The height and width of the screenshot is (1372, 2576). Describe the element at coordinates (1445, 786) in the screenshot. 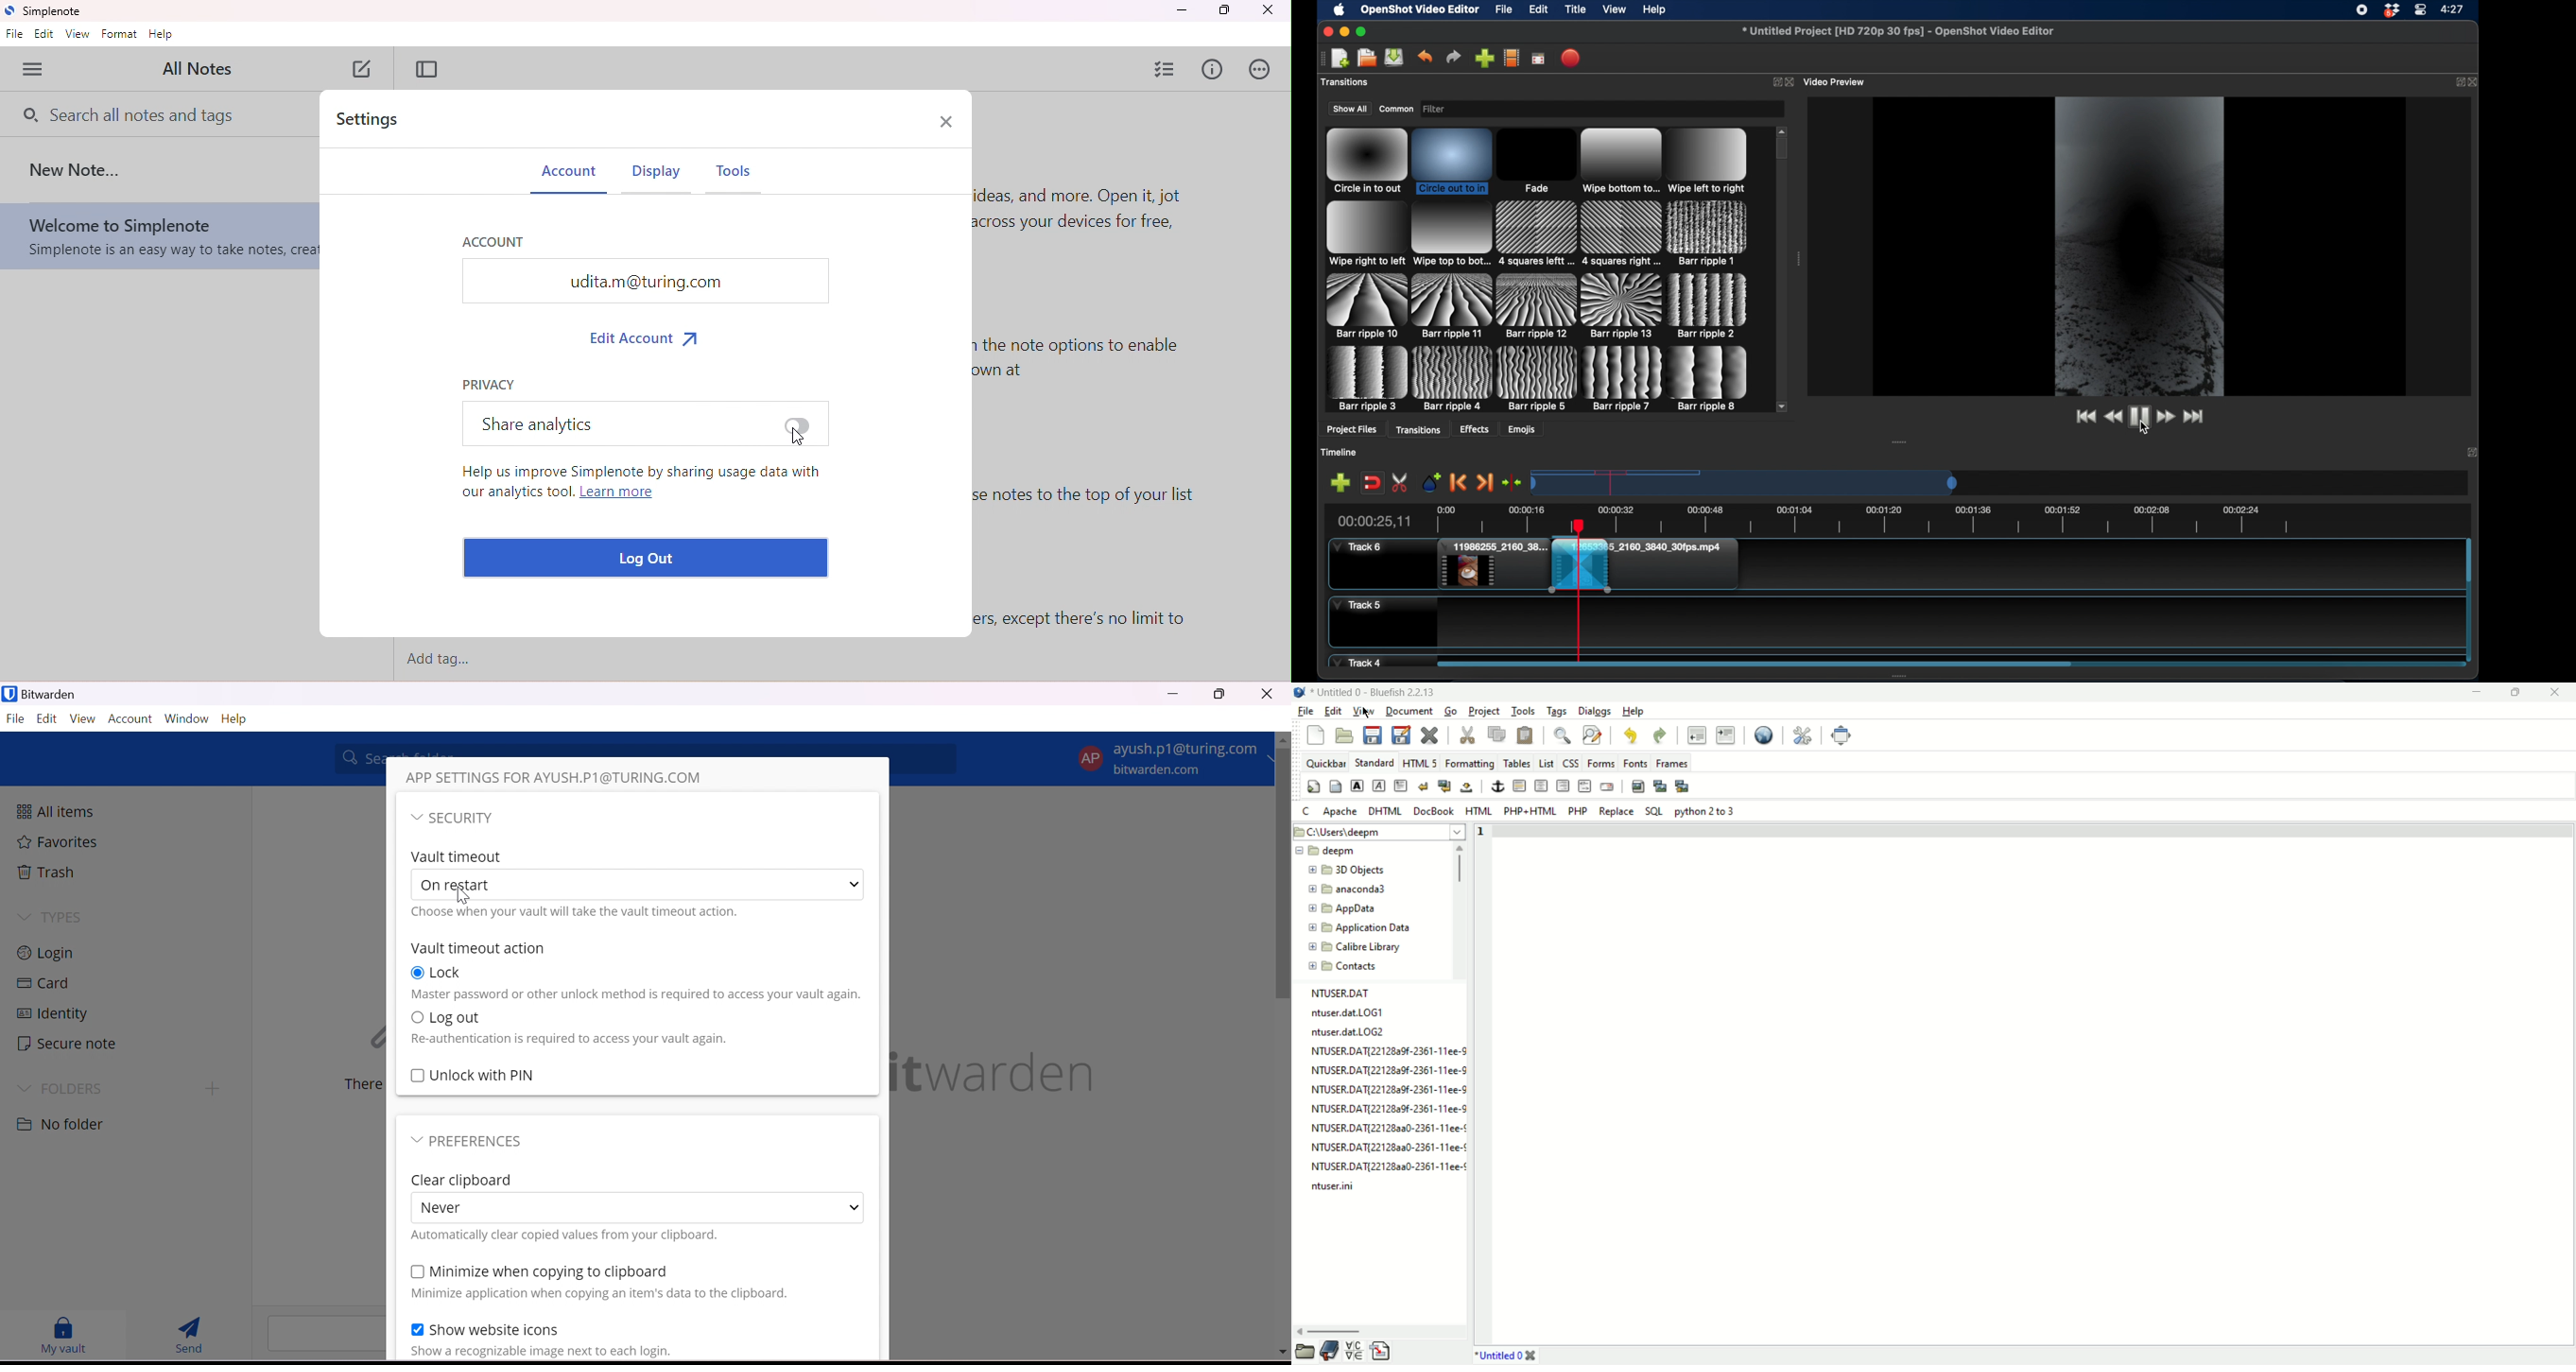

I see `break and clear` at that location.